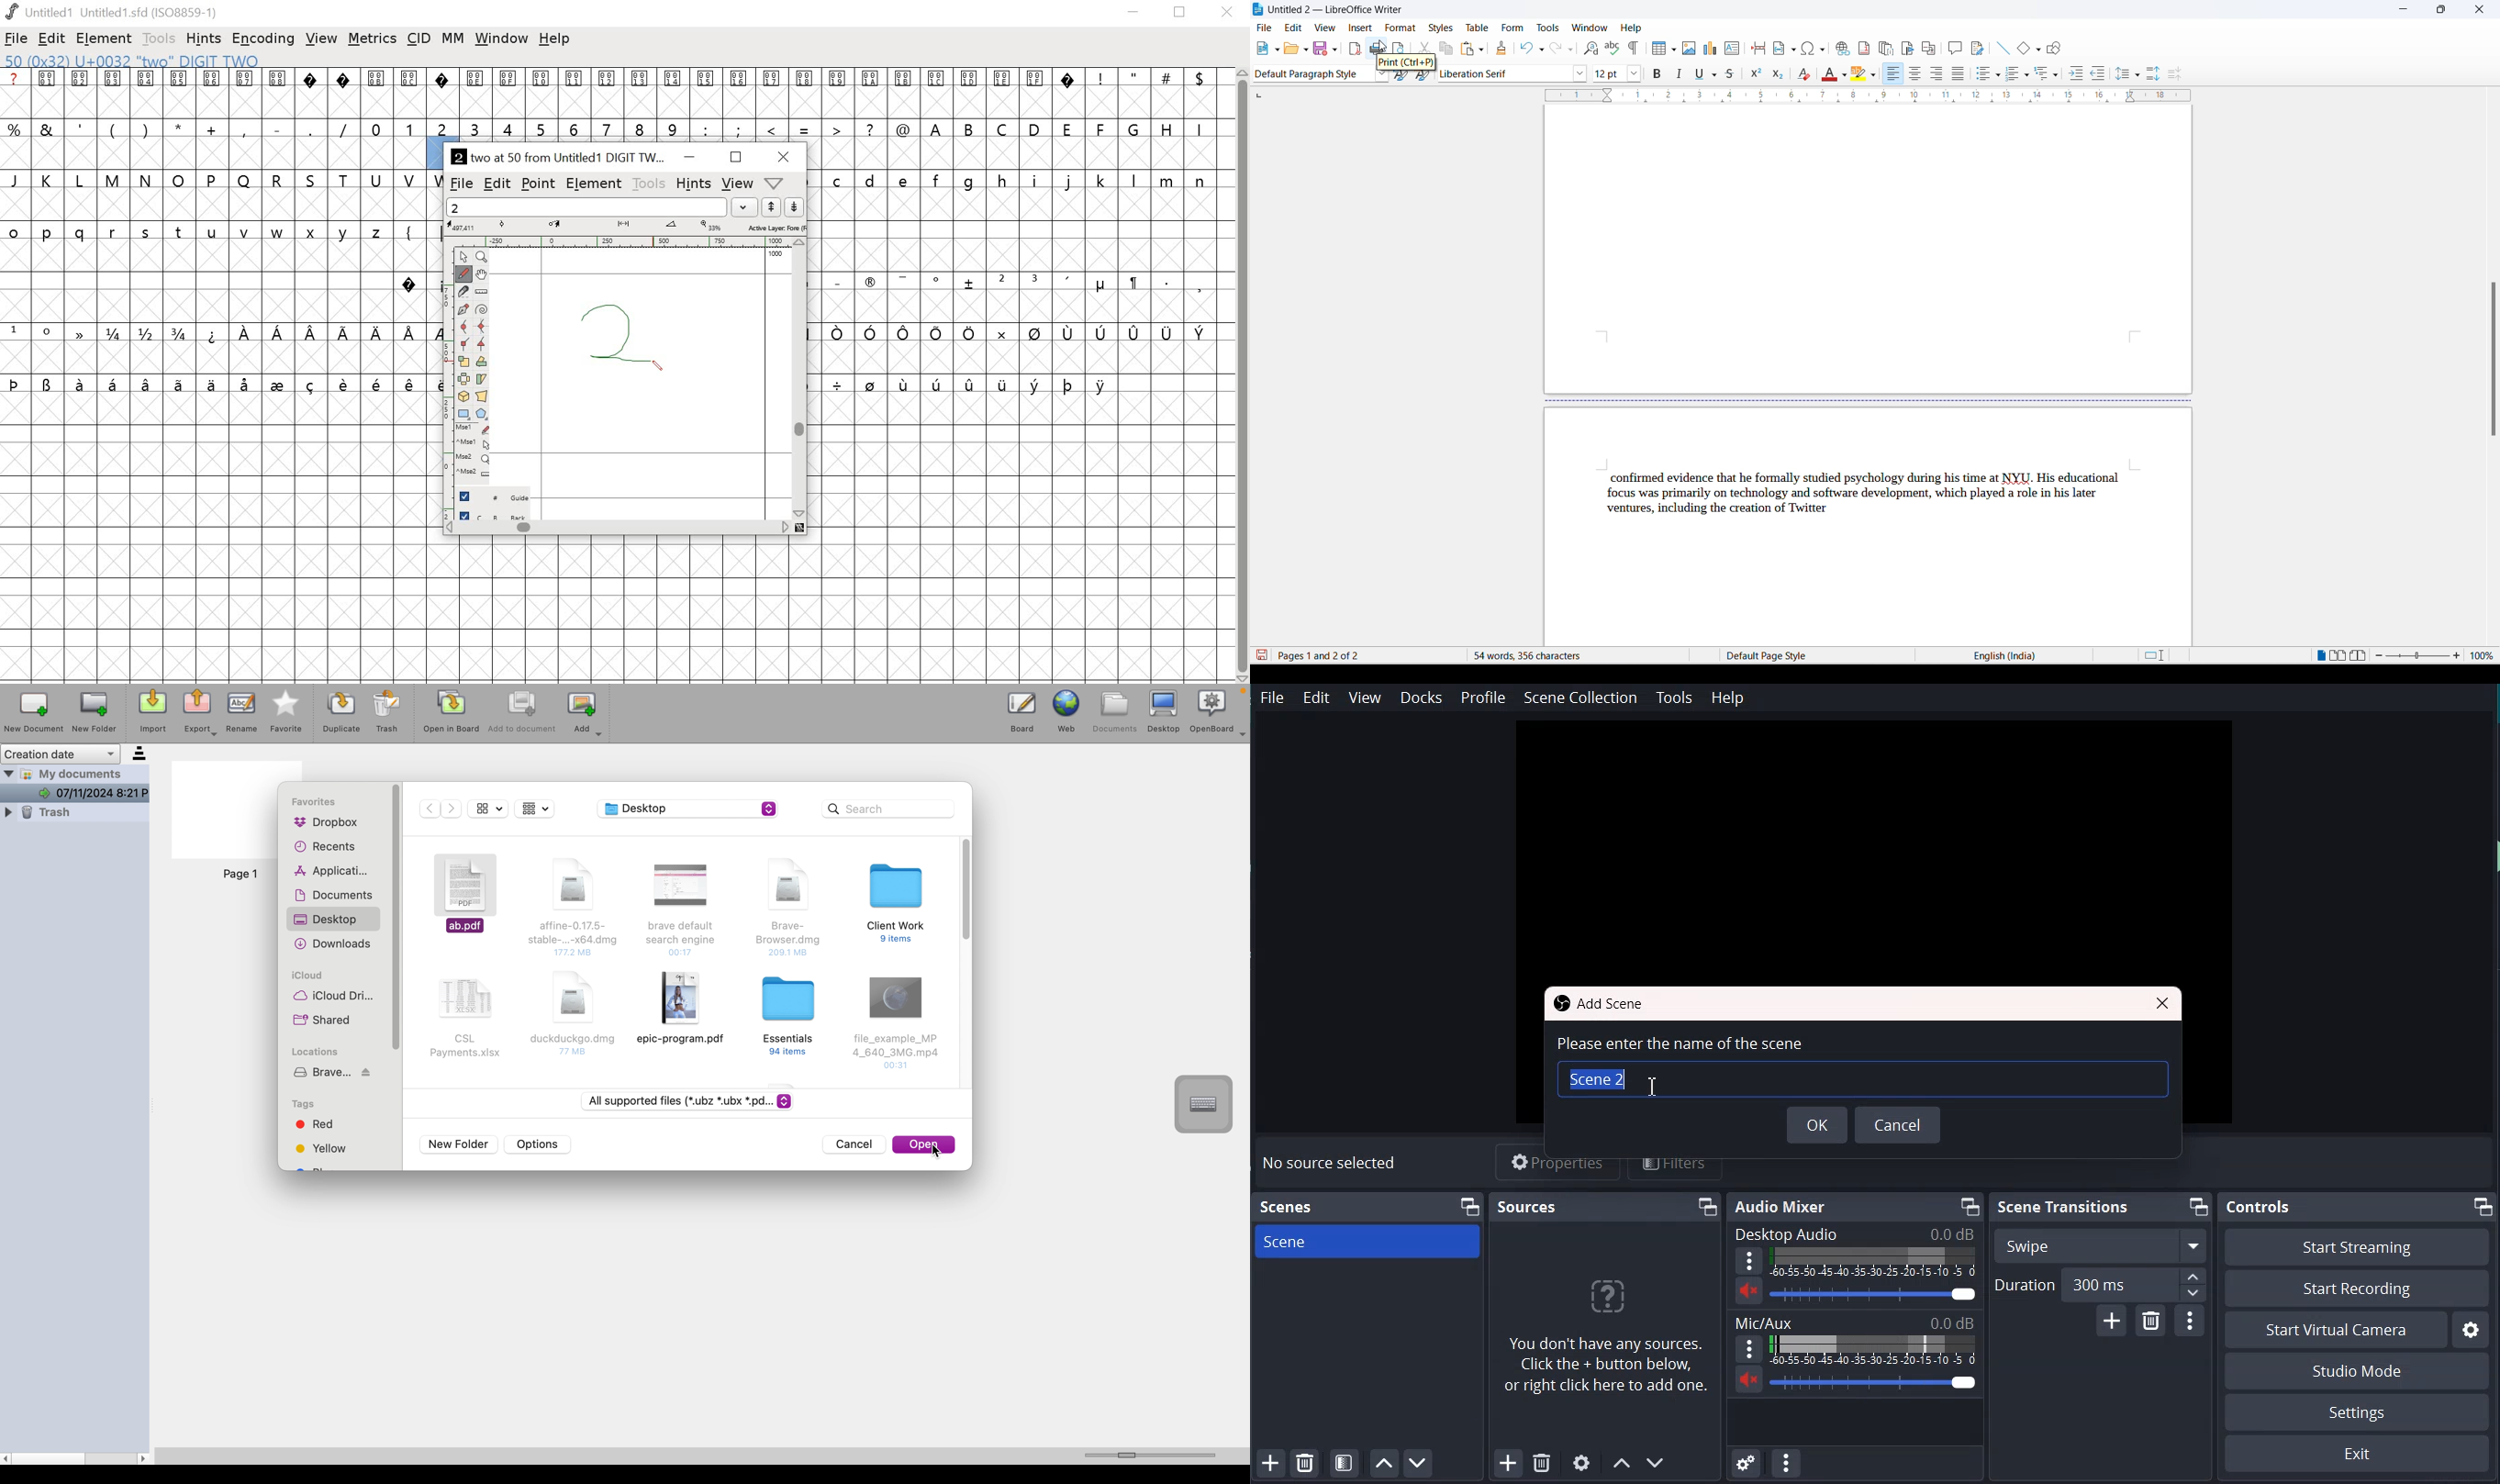  I want to click on Scene collection, so click(1580, 697).